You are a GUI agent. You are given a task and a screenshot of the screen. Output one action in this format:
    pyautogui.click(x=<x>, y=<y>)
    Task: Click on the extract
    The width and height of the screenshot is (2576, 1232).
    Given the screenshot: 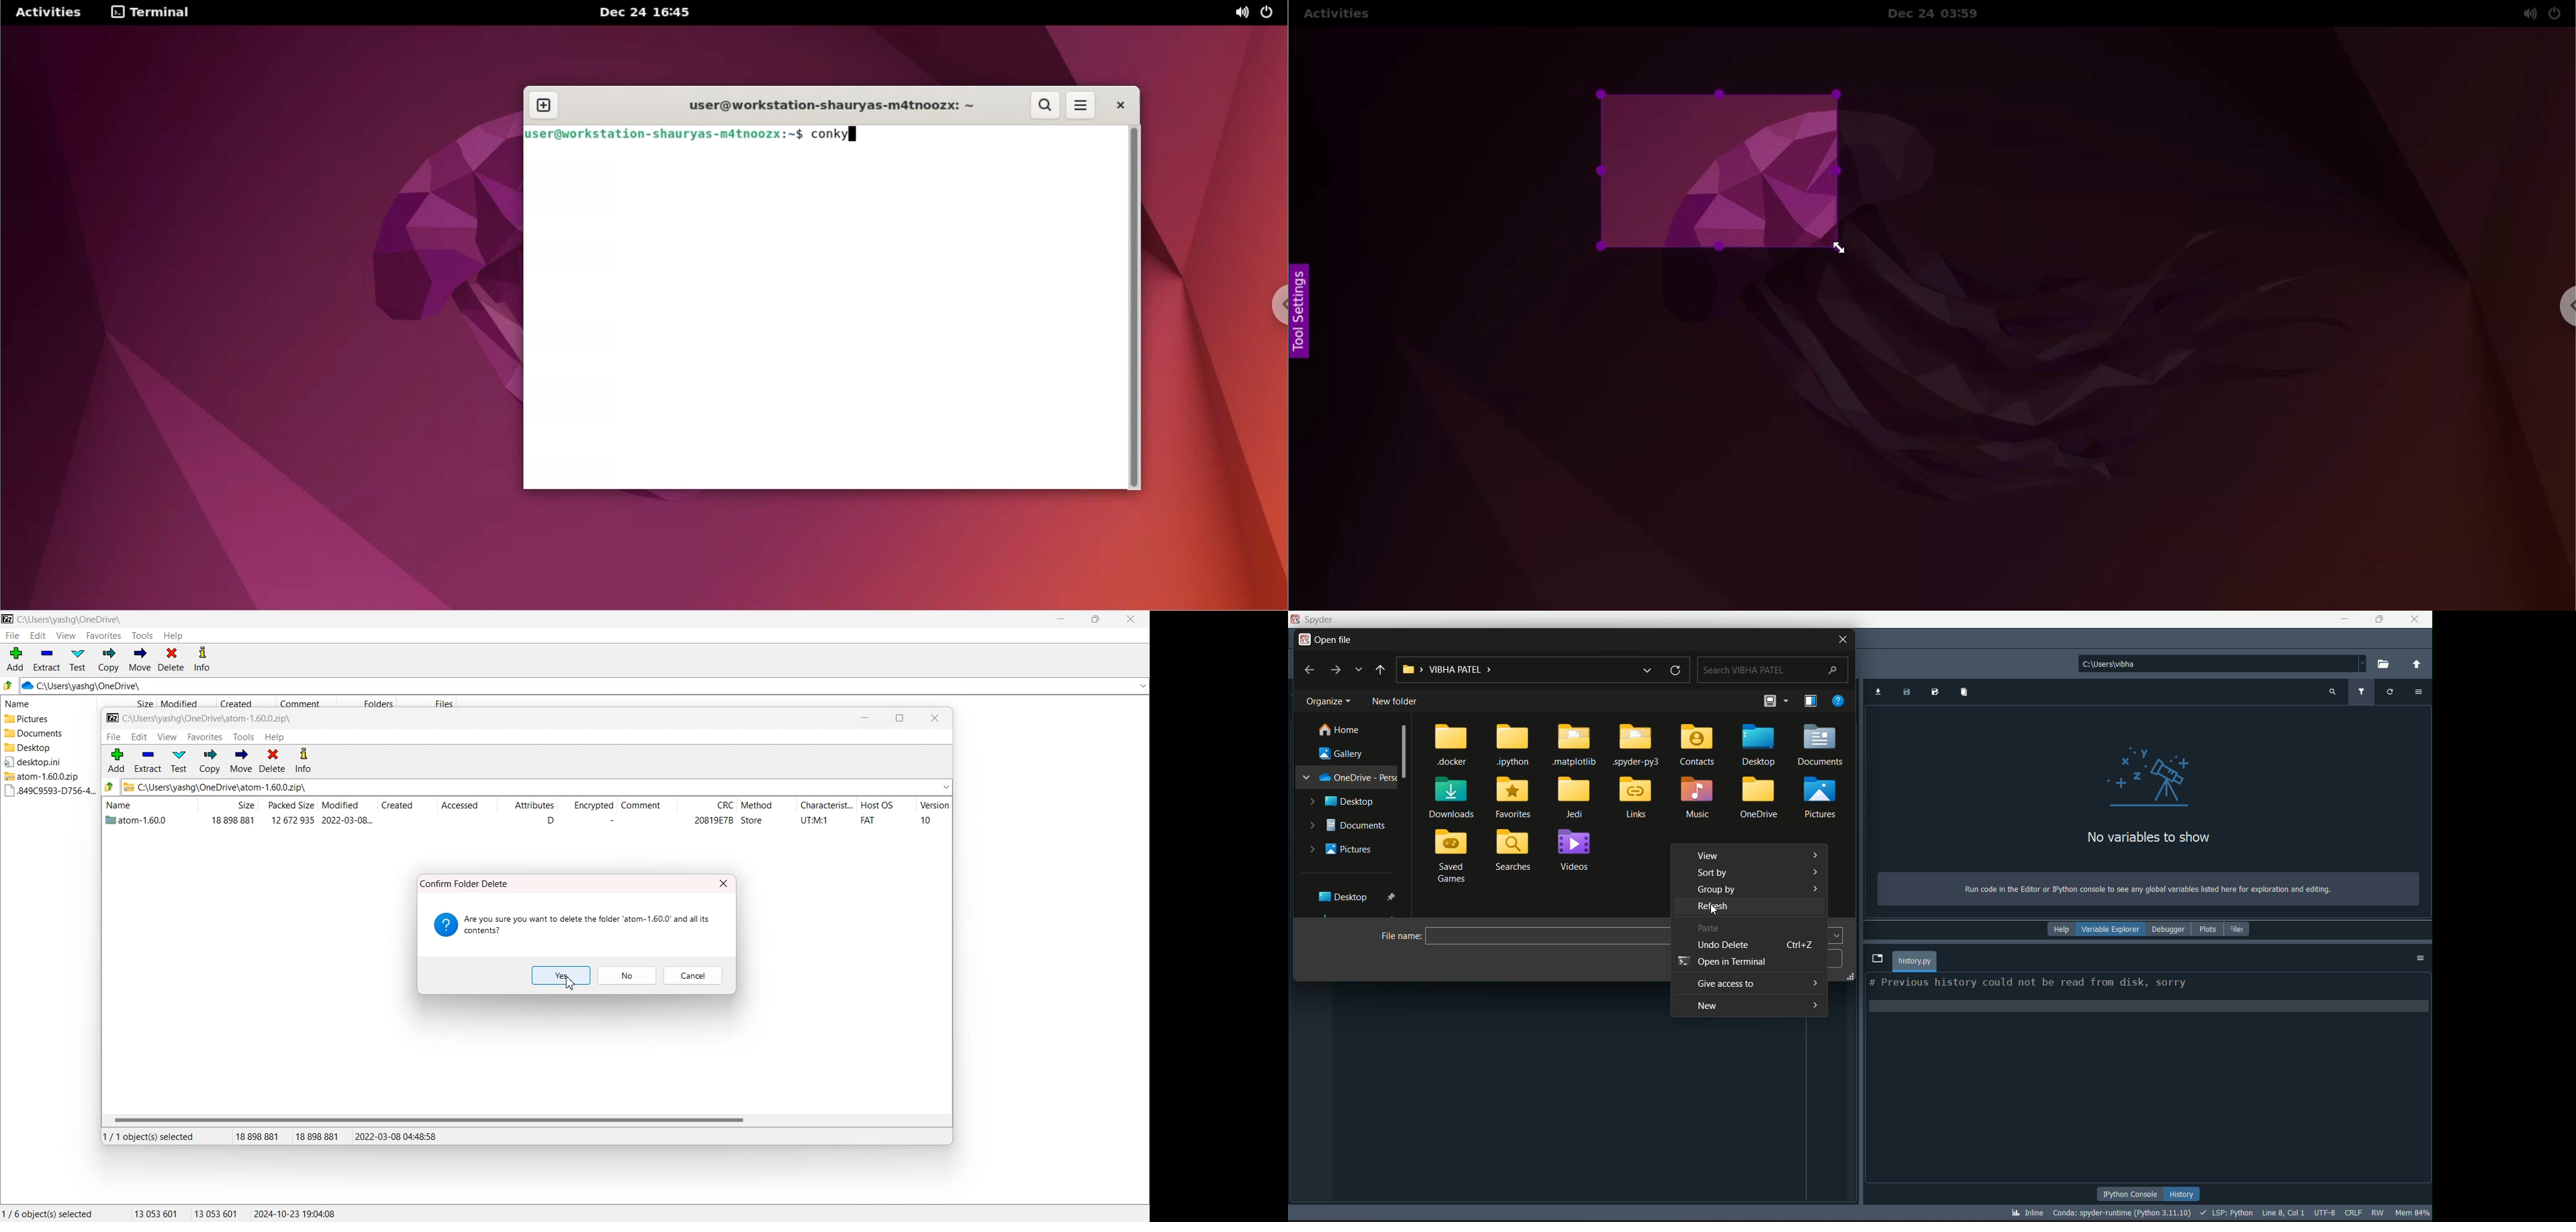 What is the action you would take?
    pyautogui.click(x=147, y=761)
    